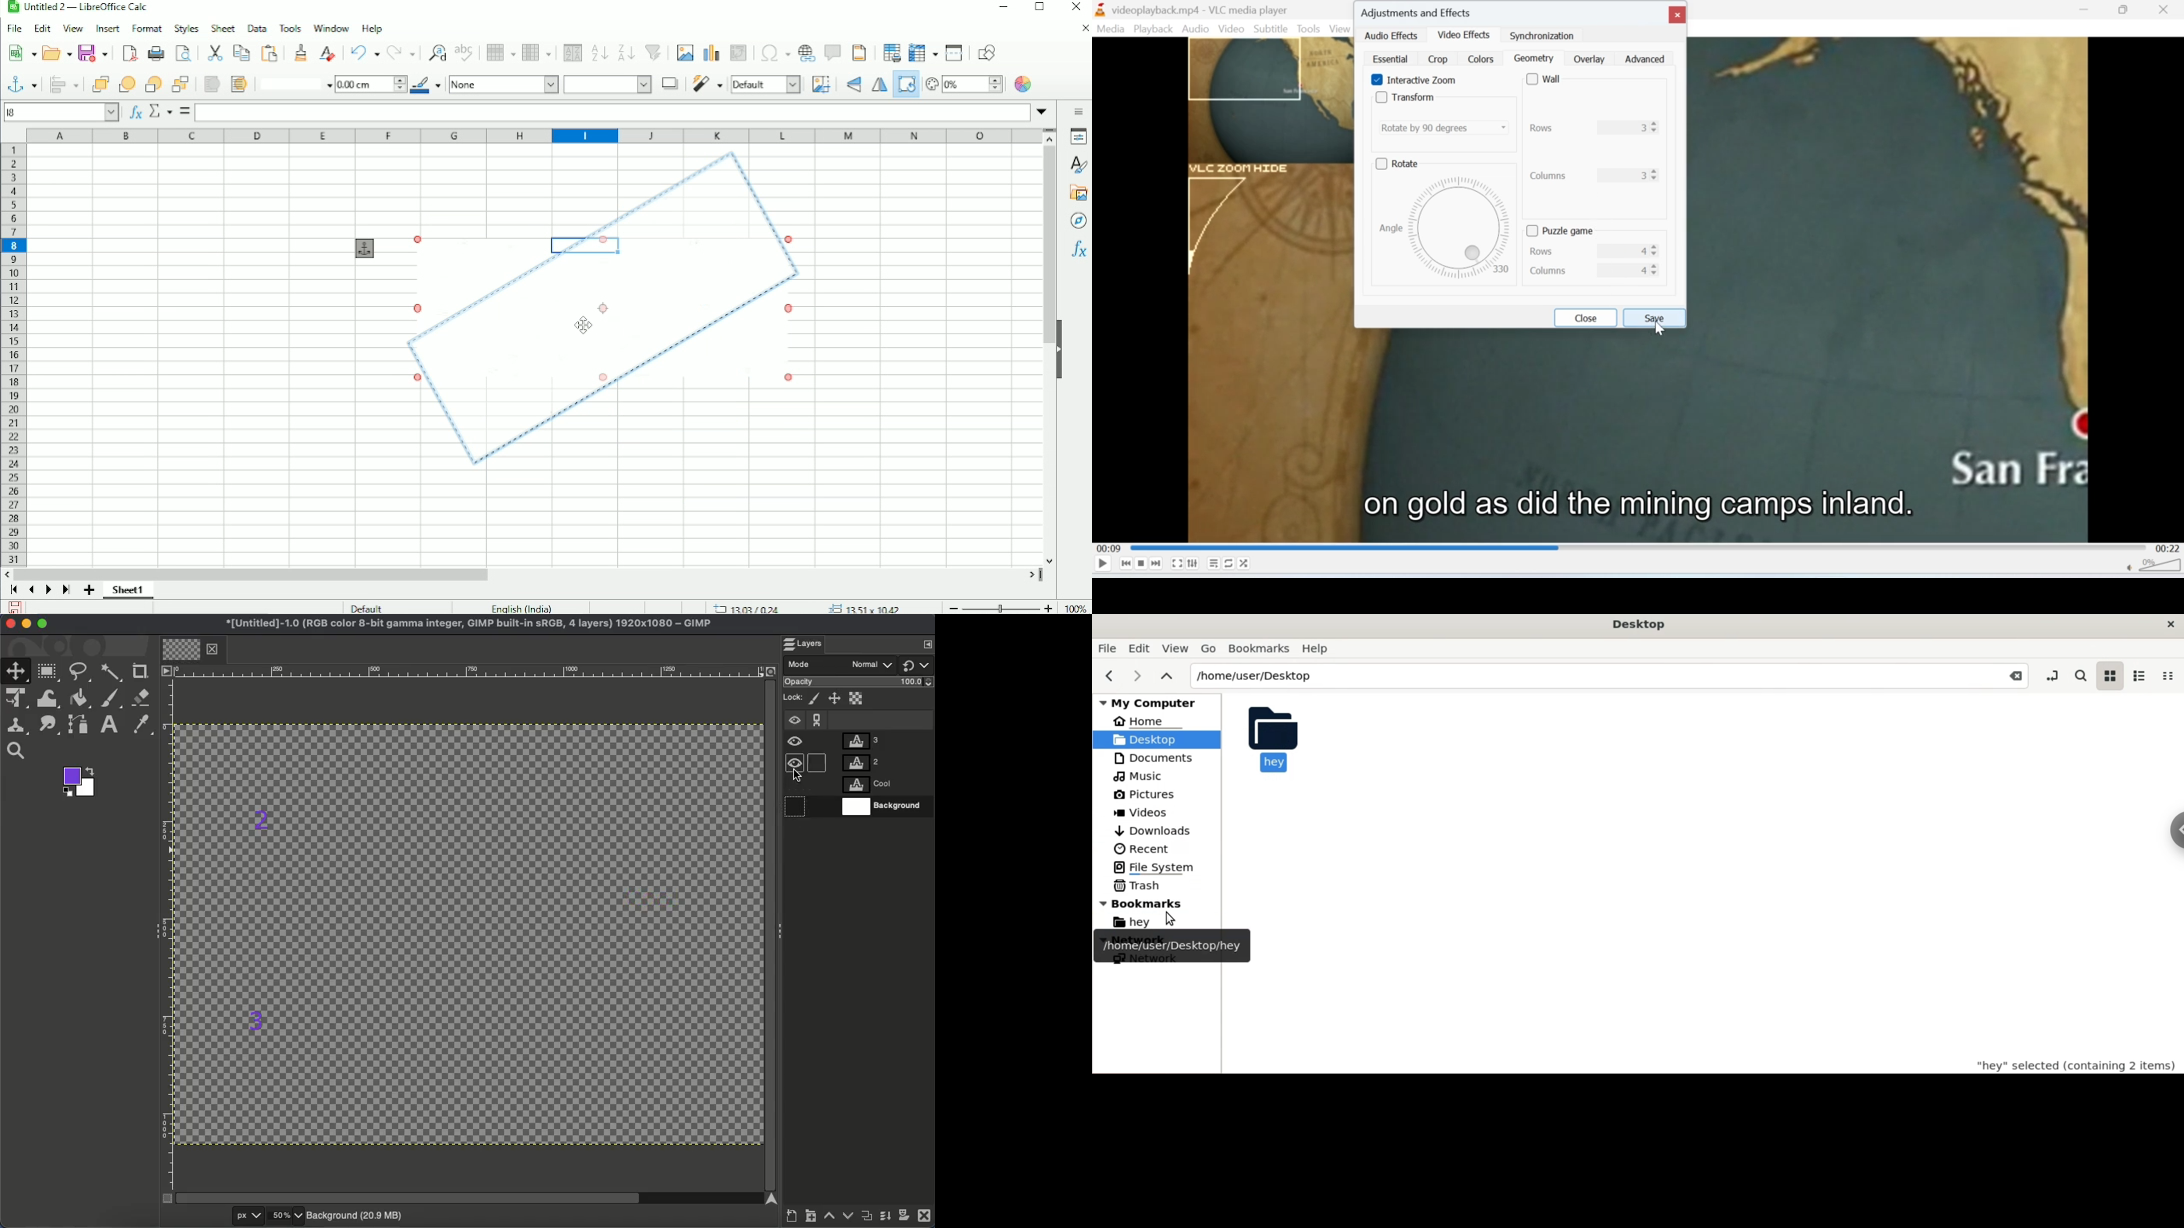 The image size is (2184, 1232). What do you see at coordinates (212, 84) in the screenshot?
I see `To foreground` at bounding box center [212, 84].